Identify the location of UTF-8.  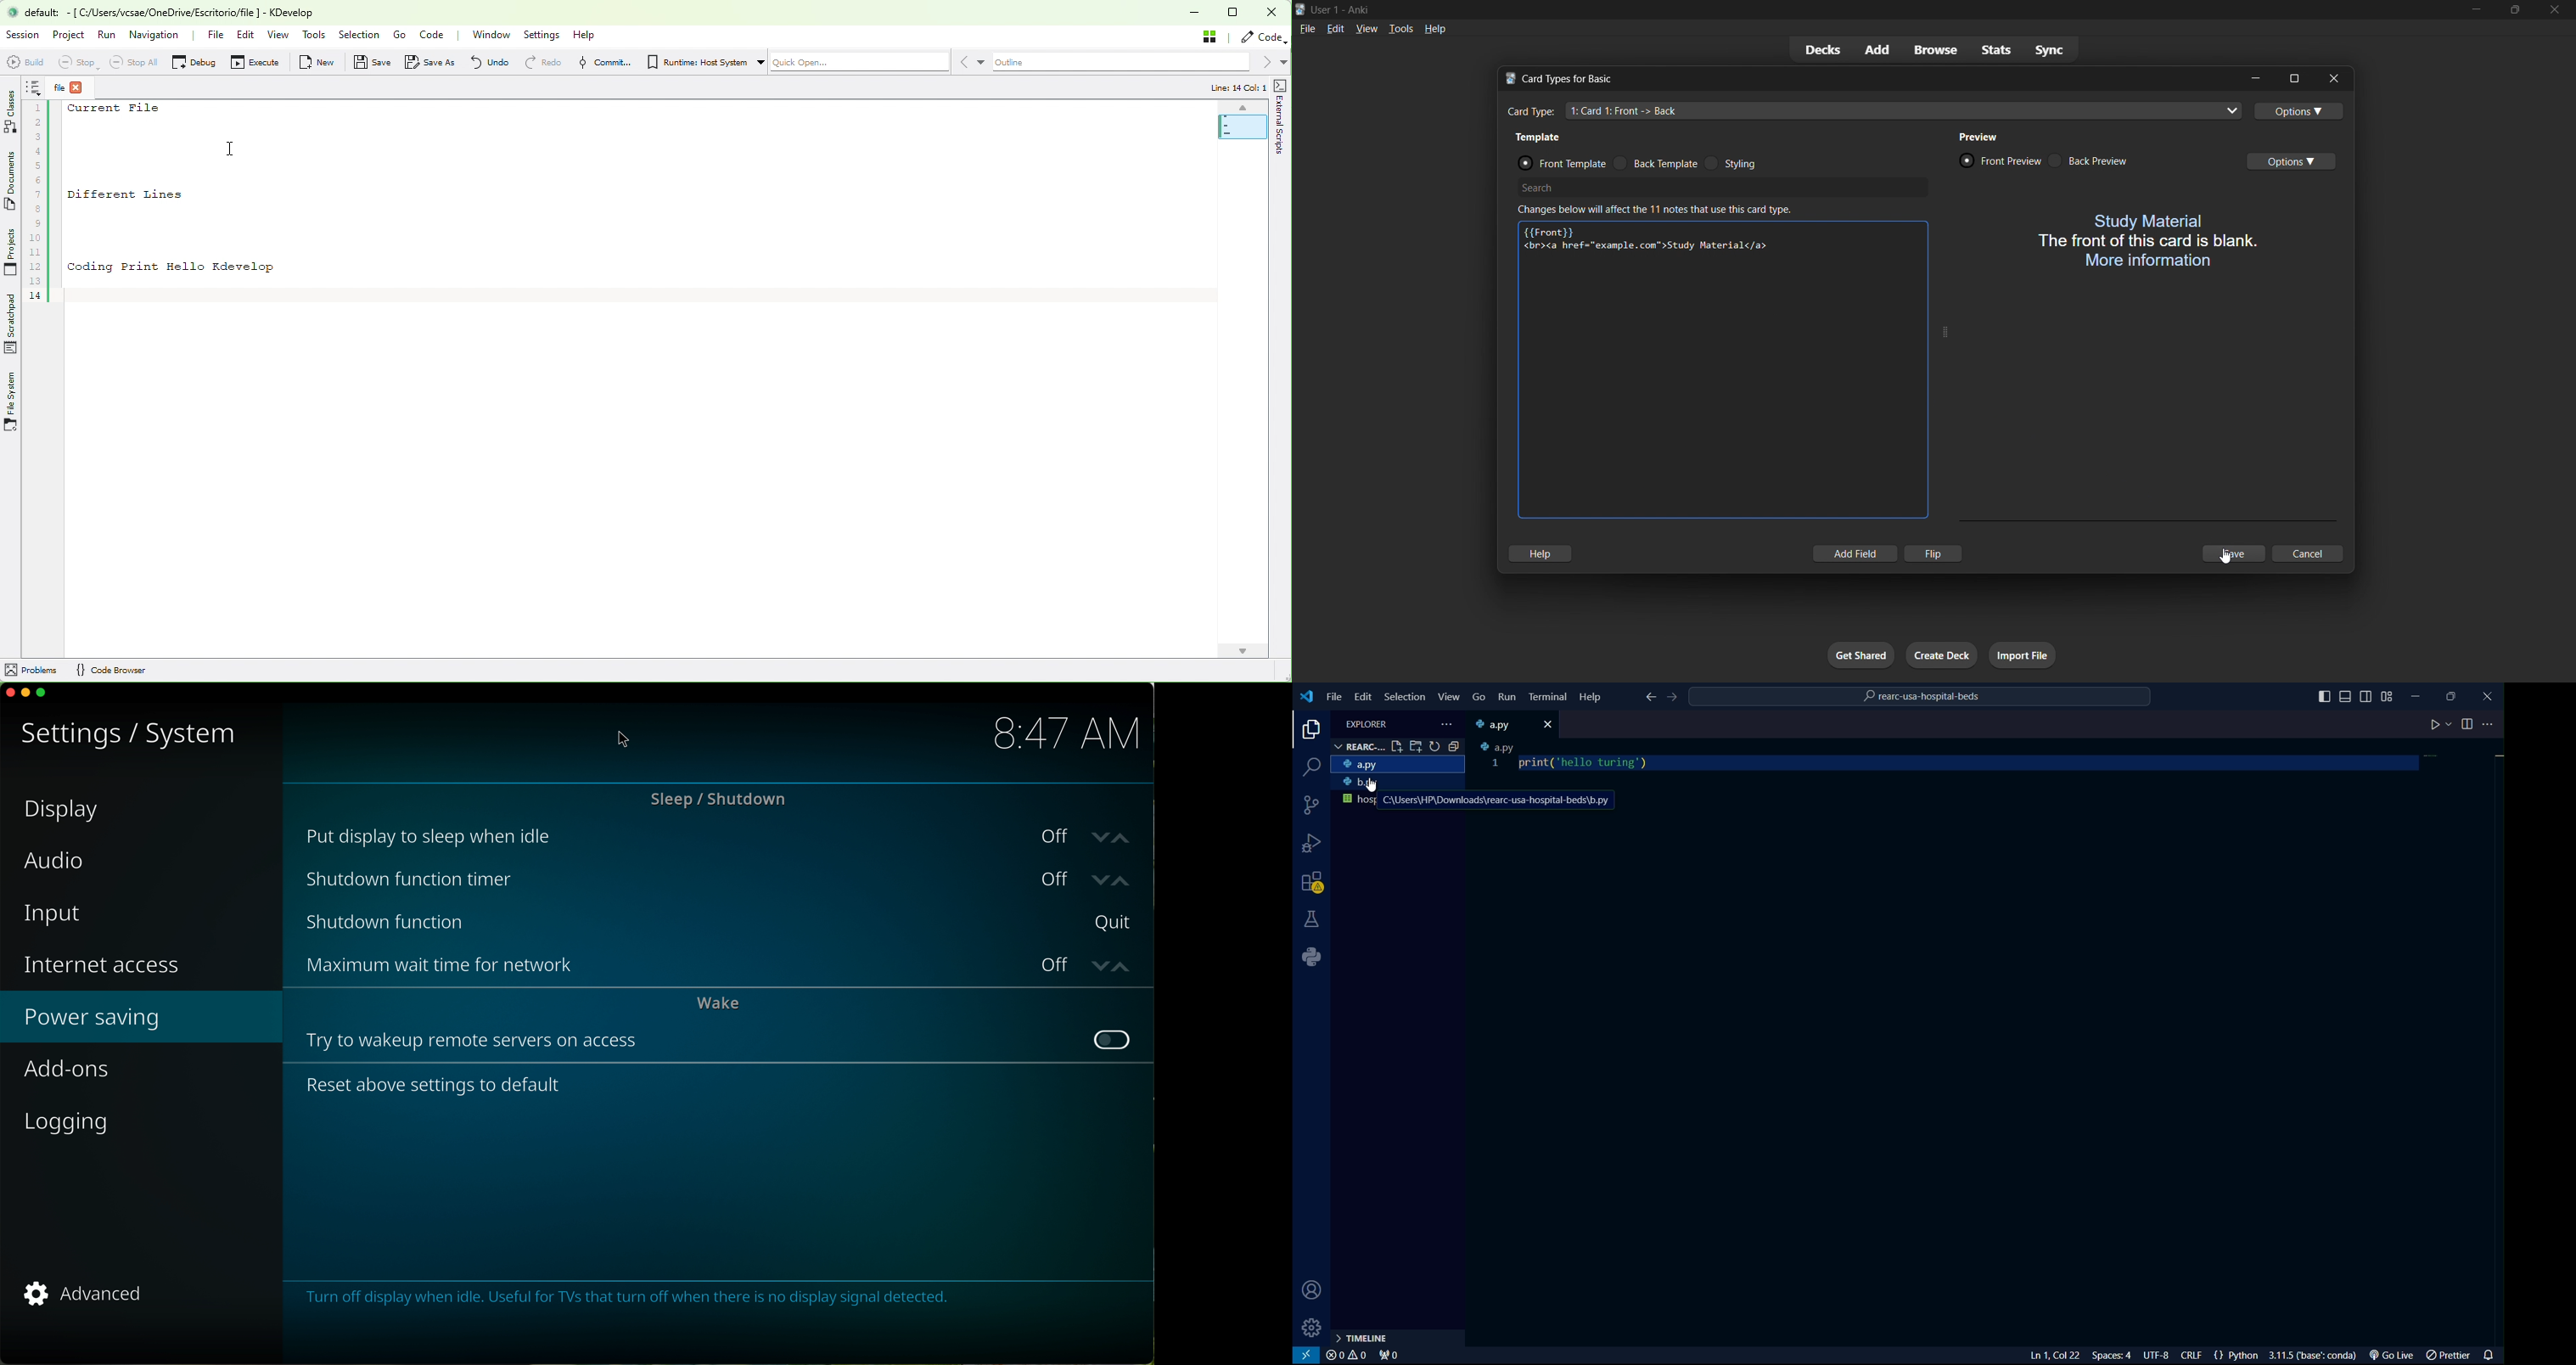
(2158, 1355).